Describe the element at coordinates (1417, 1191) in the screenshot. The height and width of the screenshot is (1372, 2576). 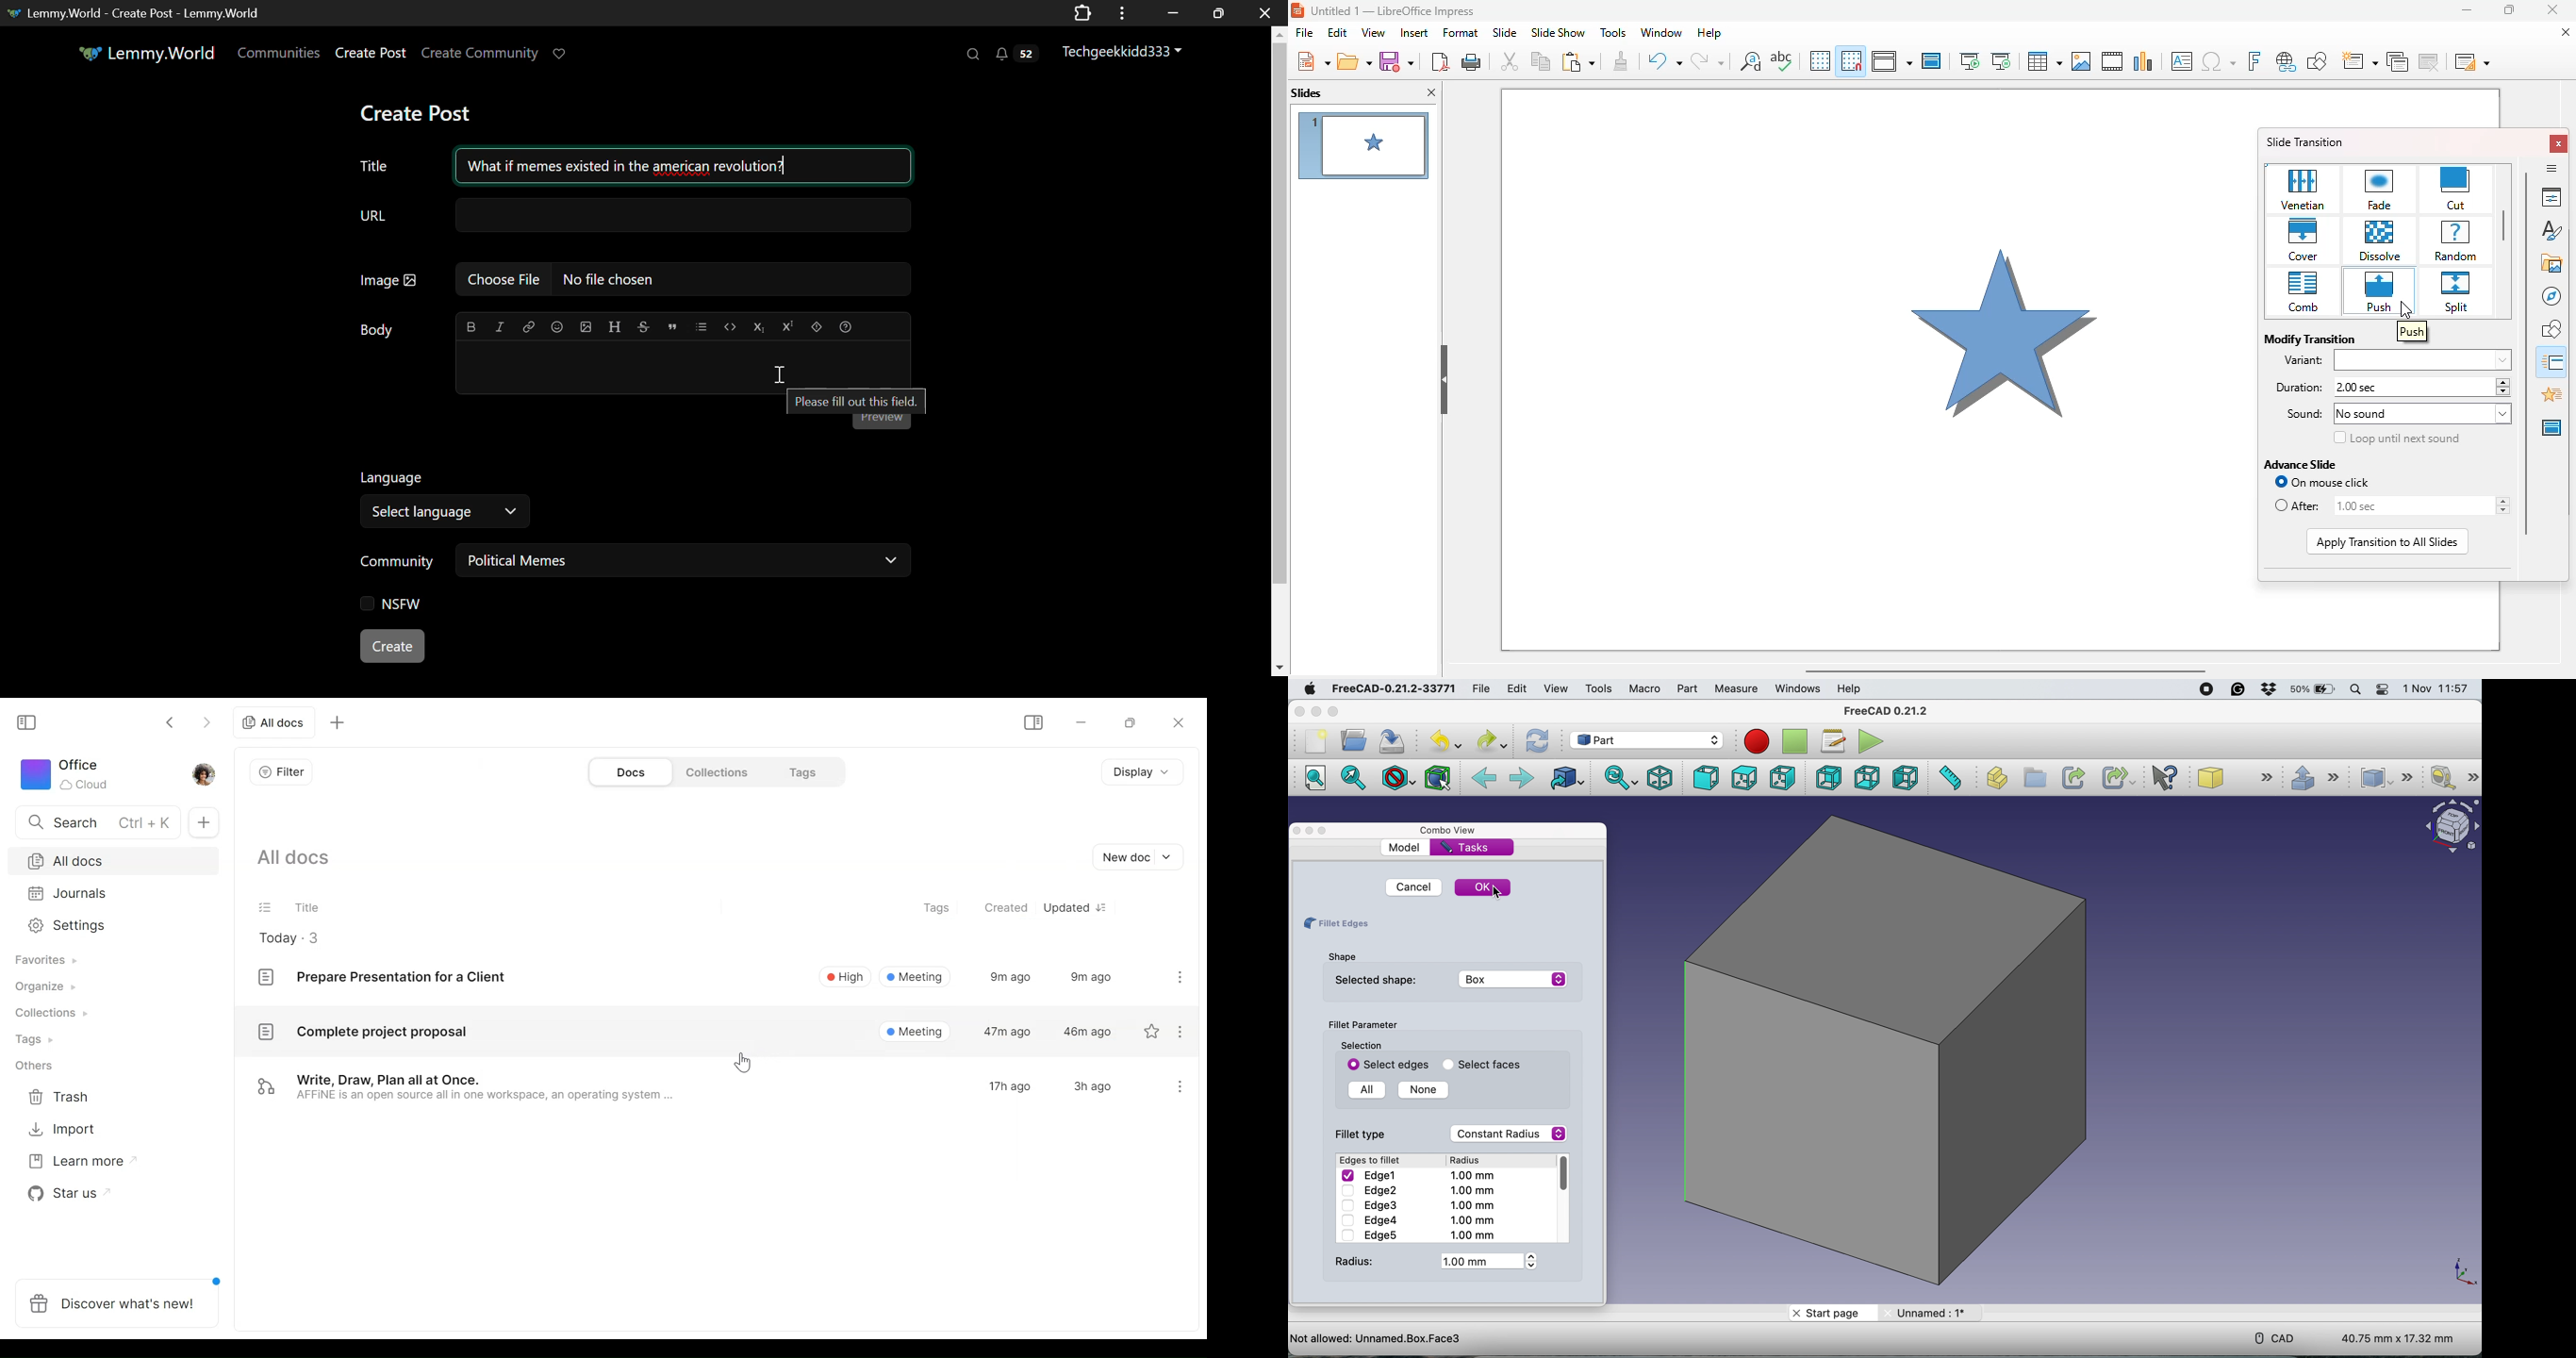
I see `Edge2 ` at that location.